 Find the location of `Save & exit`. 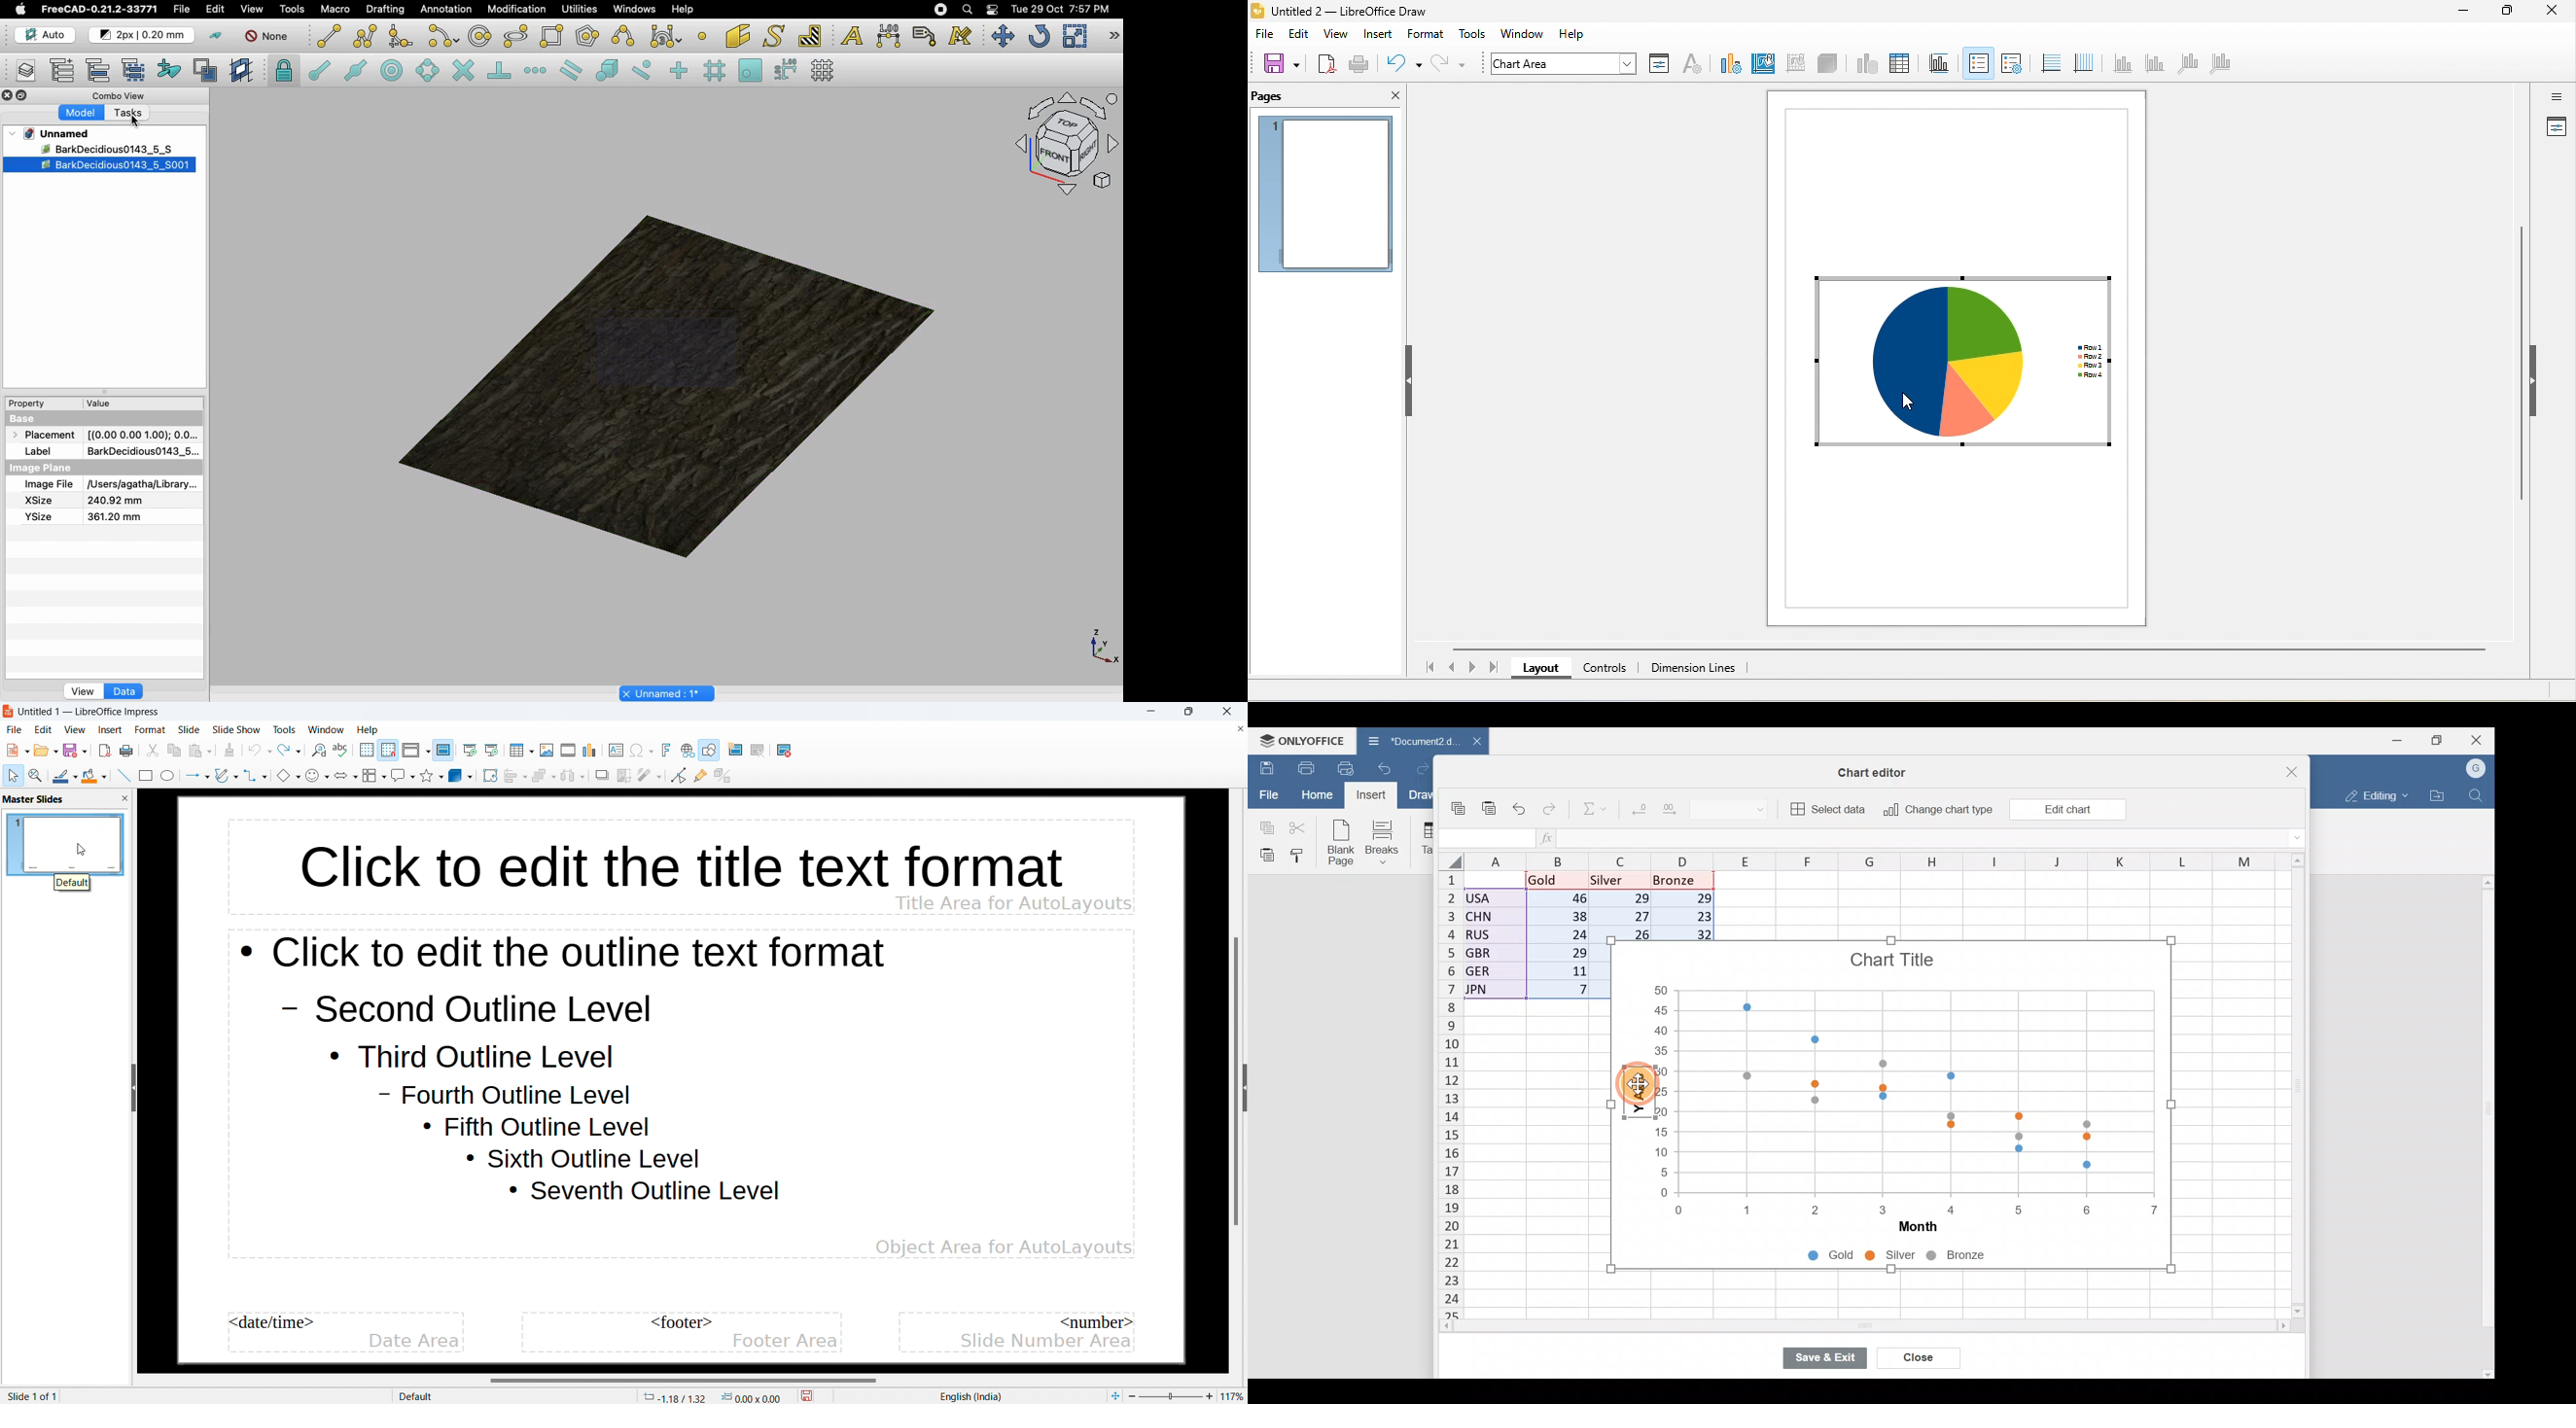

Save & exit is located at coordinates (1822, 1355).